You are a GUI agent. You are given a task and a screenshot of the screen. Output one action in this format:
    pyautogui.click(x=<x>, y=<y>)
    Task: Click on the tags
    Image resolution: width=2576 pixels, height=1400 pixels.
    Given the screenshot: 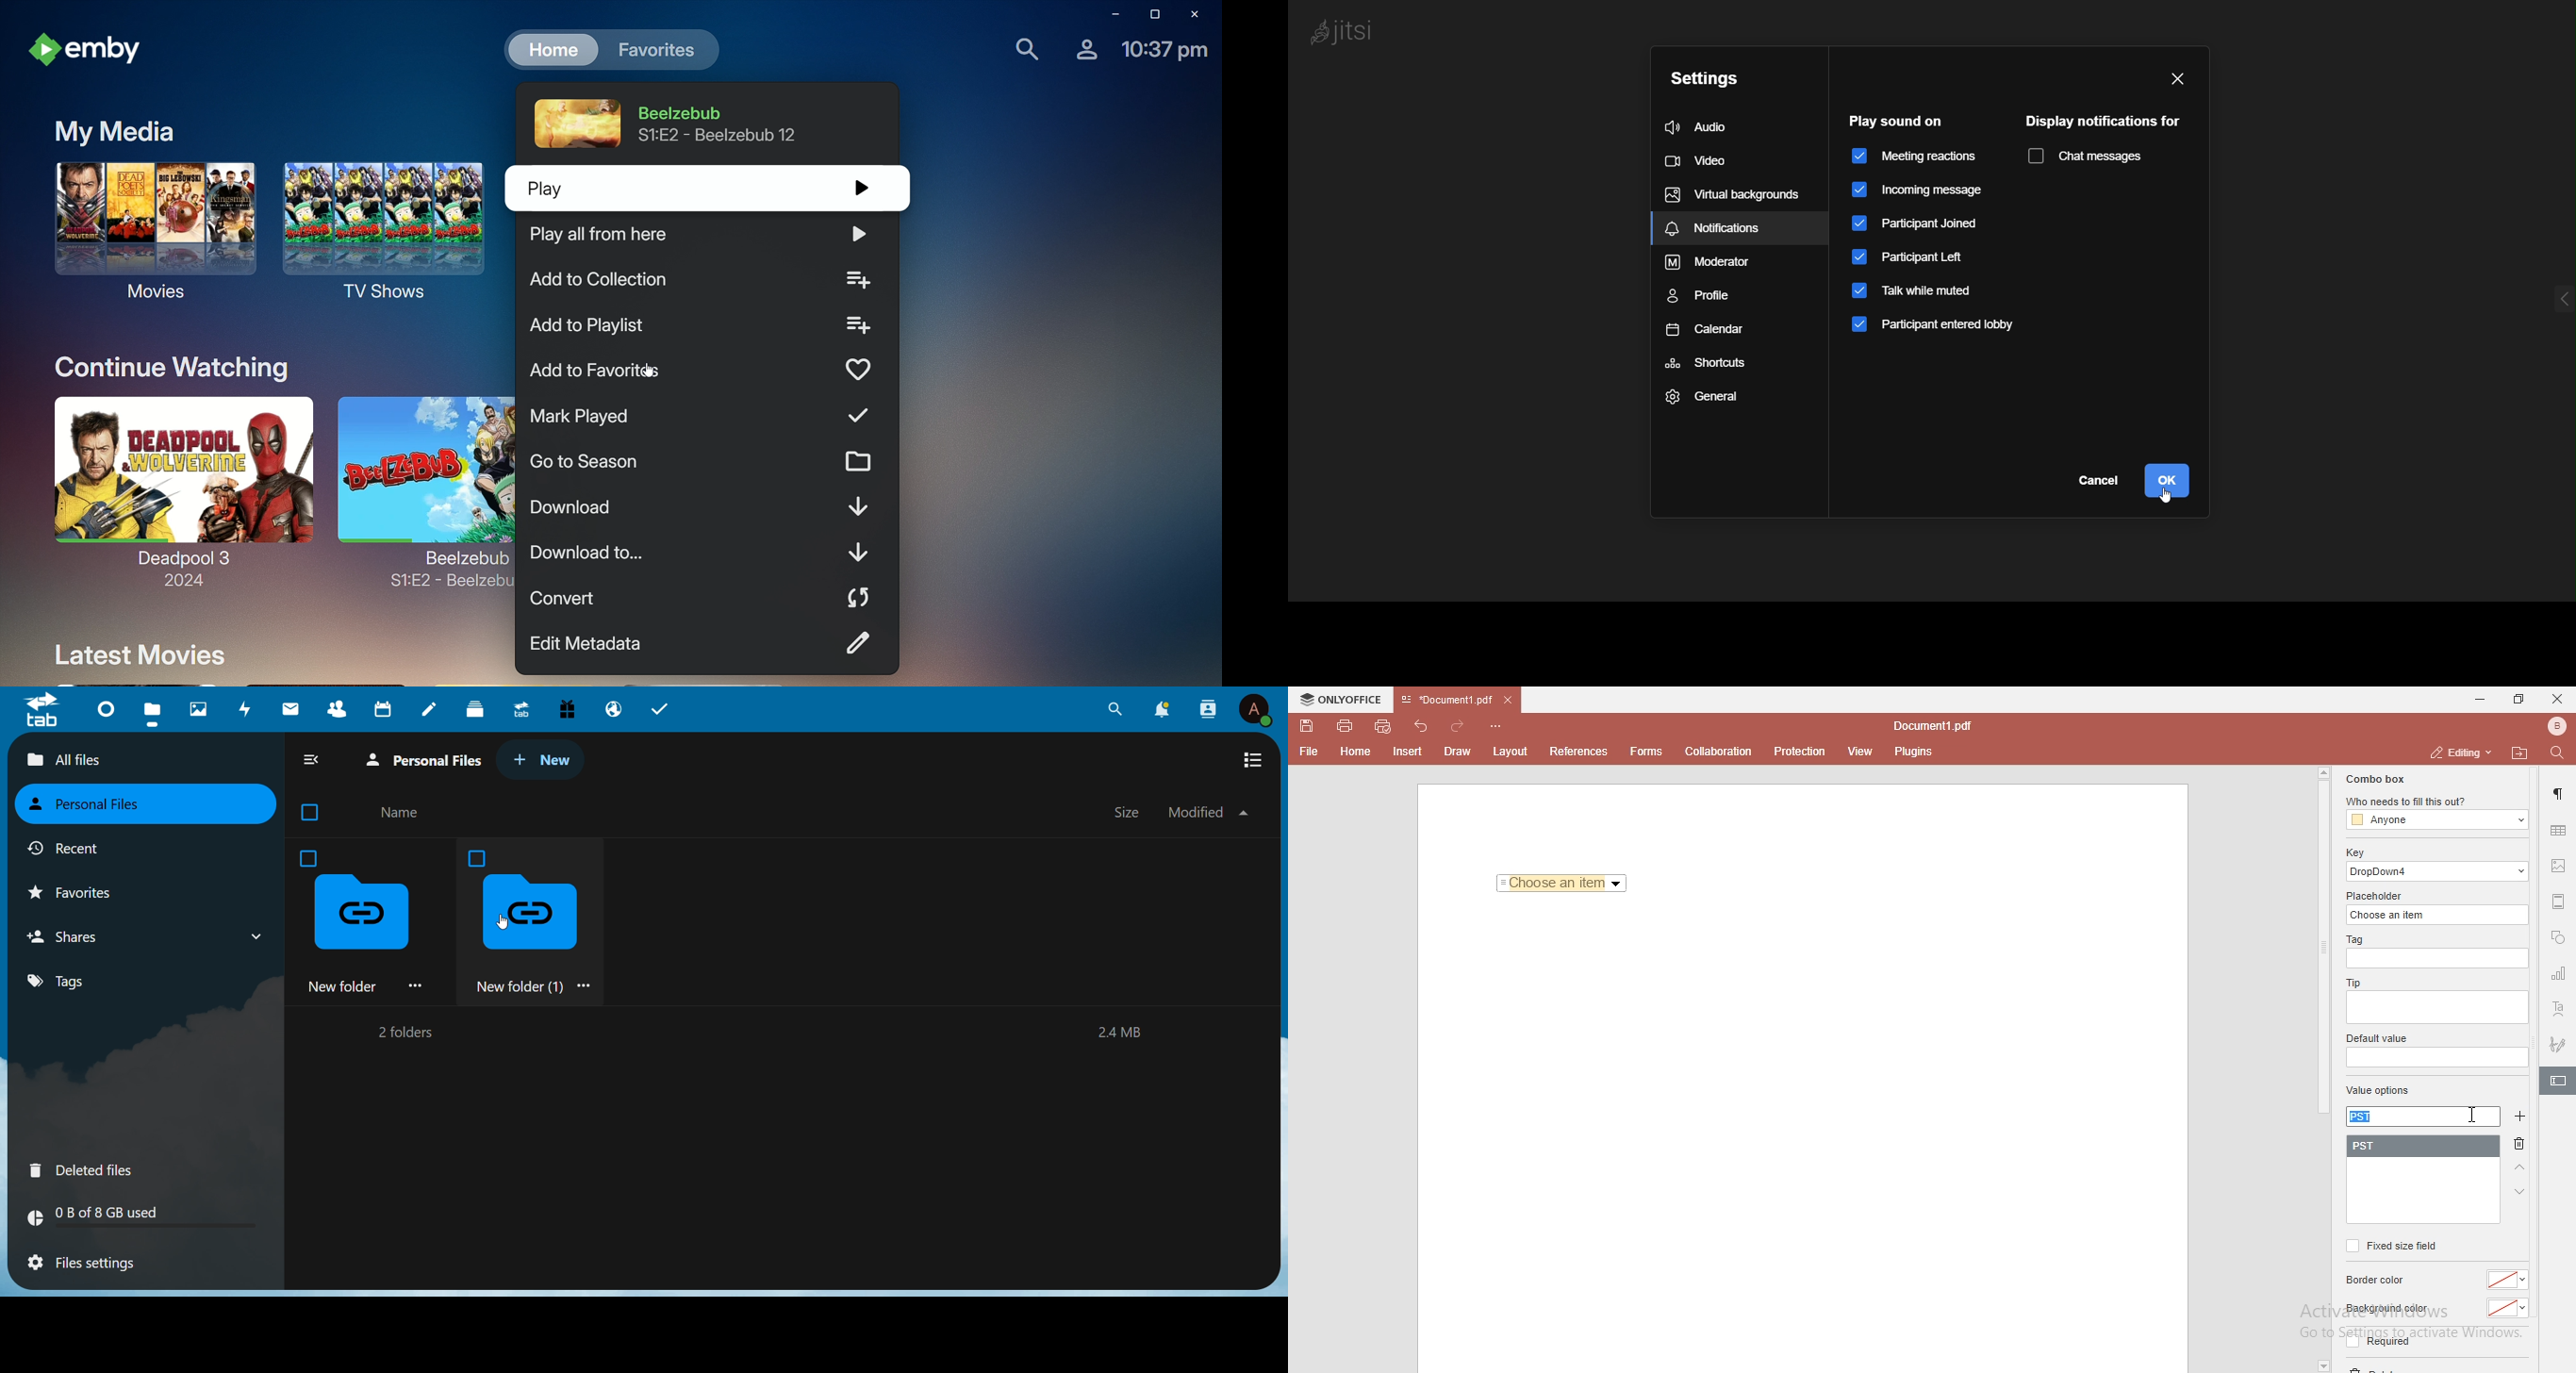 What is the action you would take?
    pyautogui.click(x=60, y=982)
    